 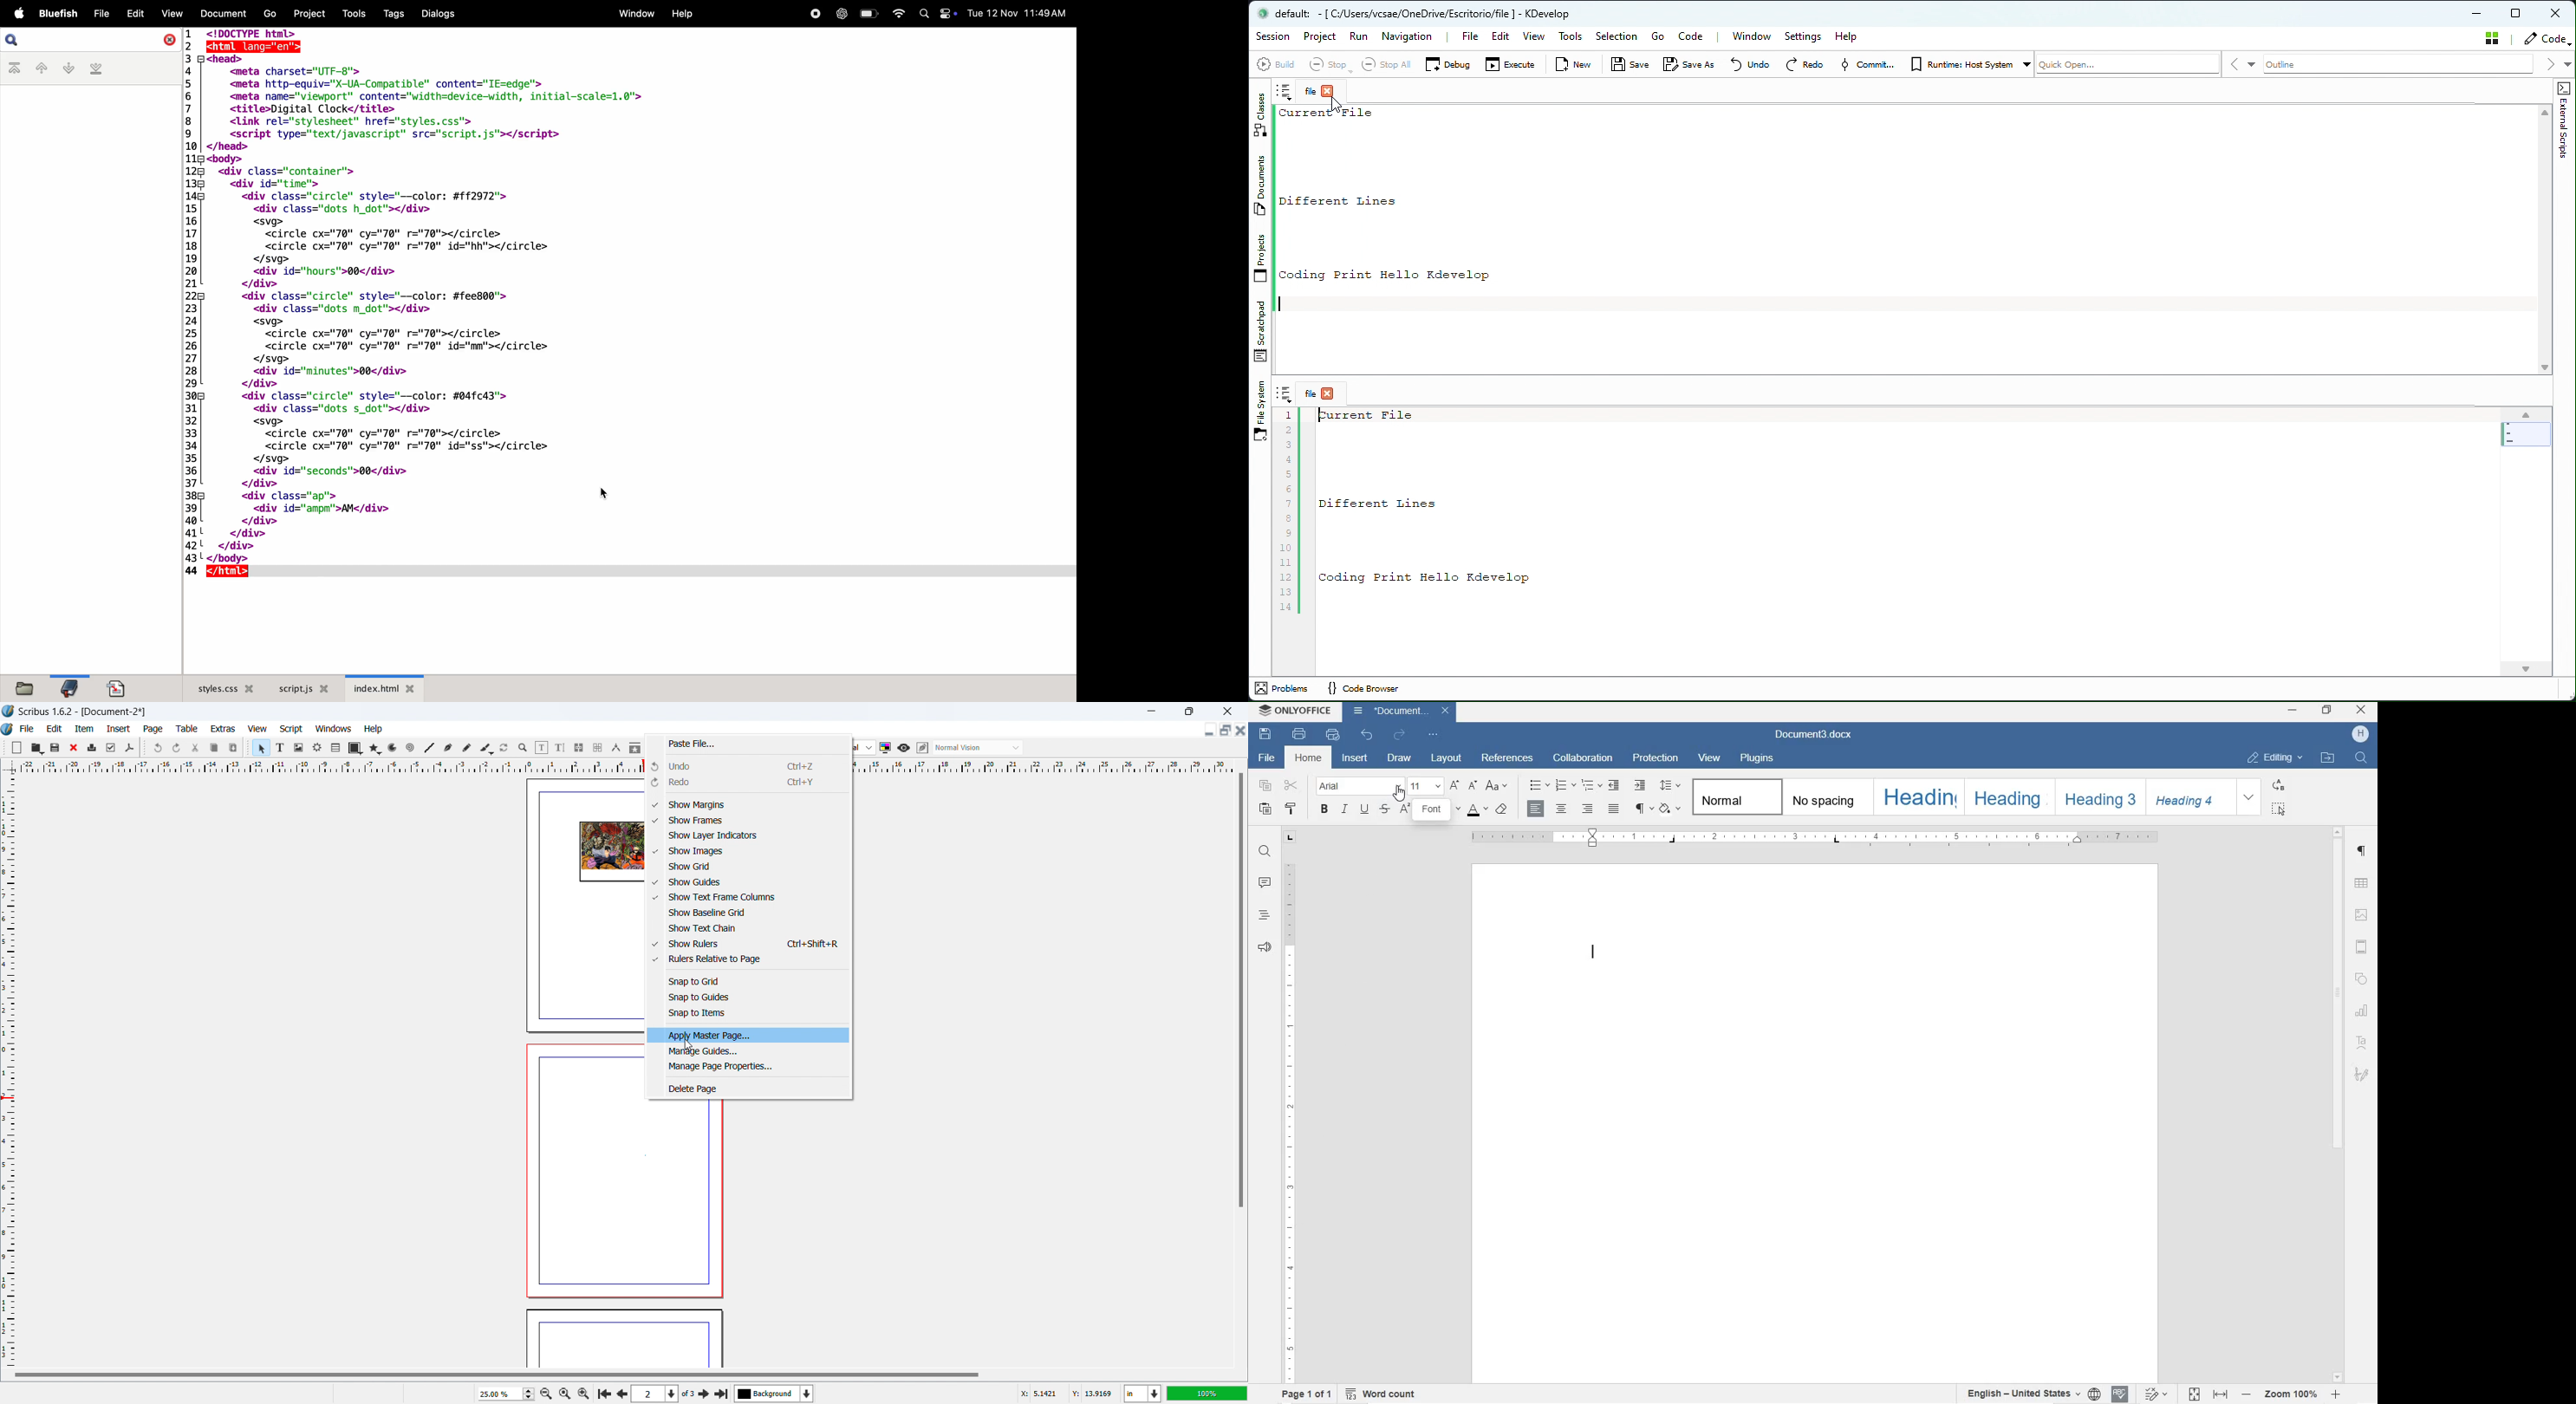 I want to click on record, so click(x=812, y=14).